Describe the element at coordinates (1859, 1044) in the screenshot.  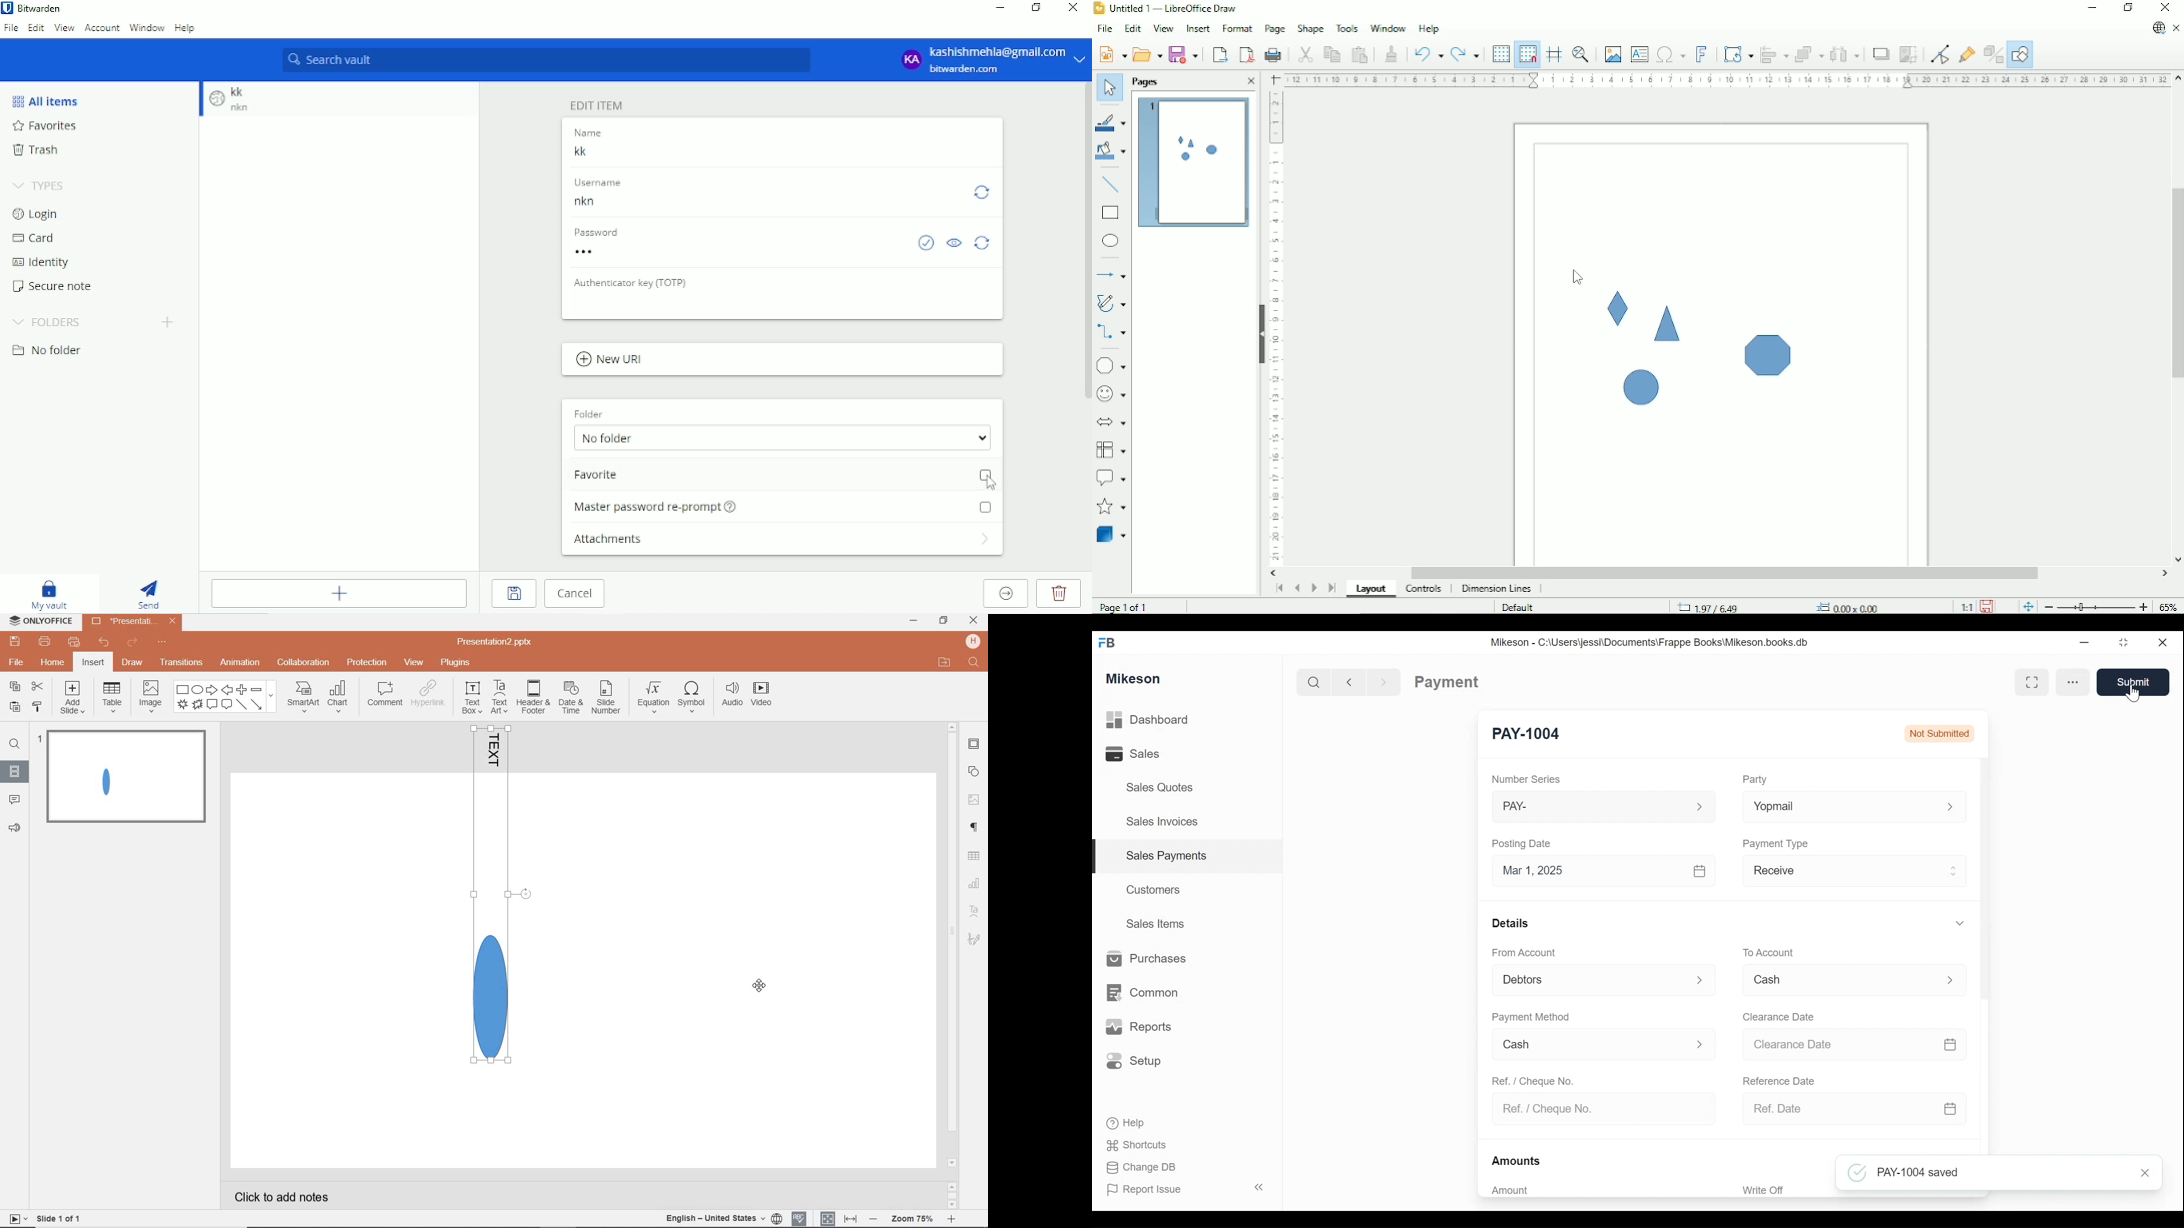
I see `Clearance date` at that location.